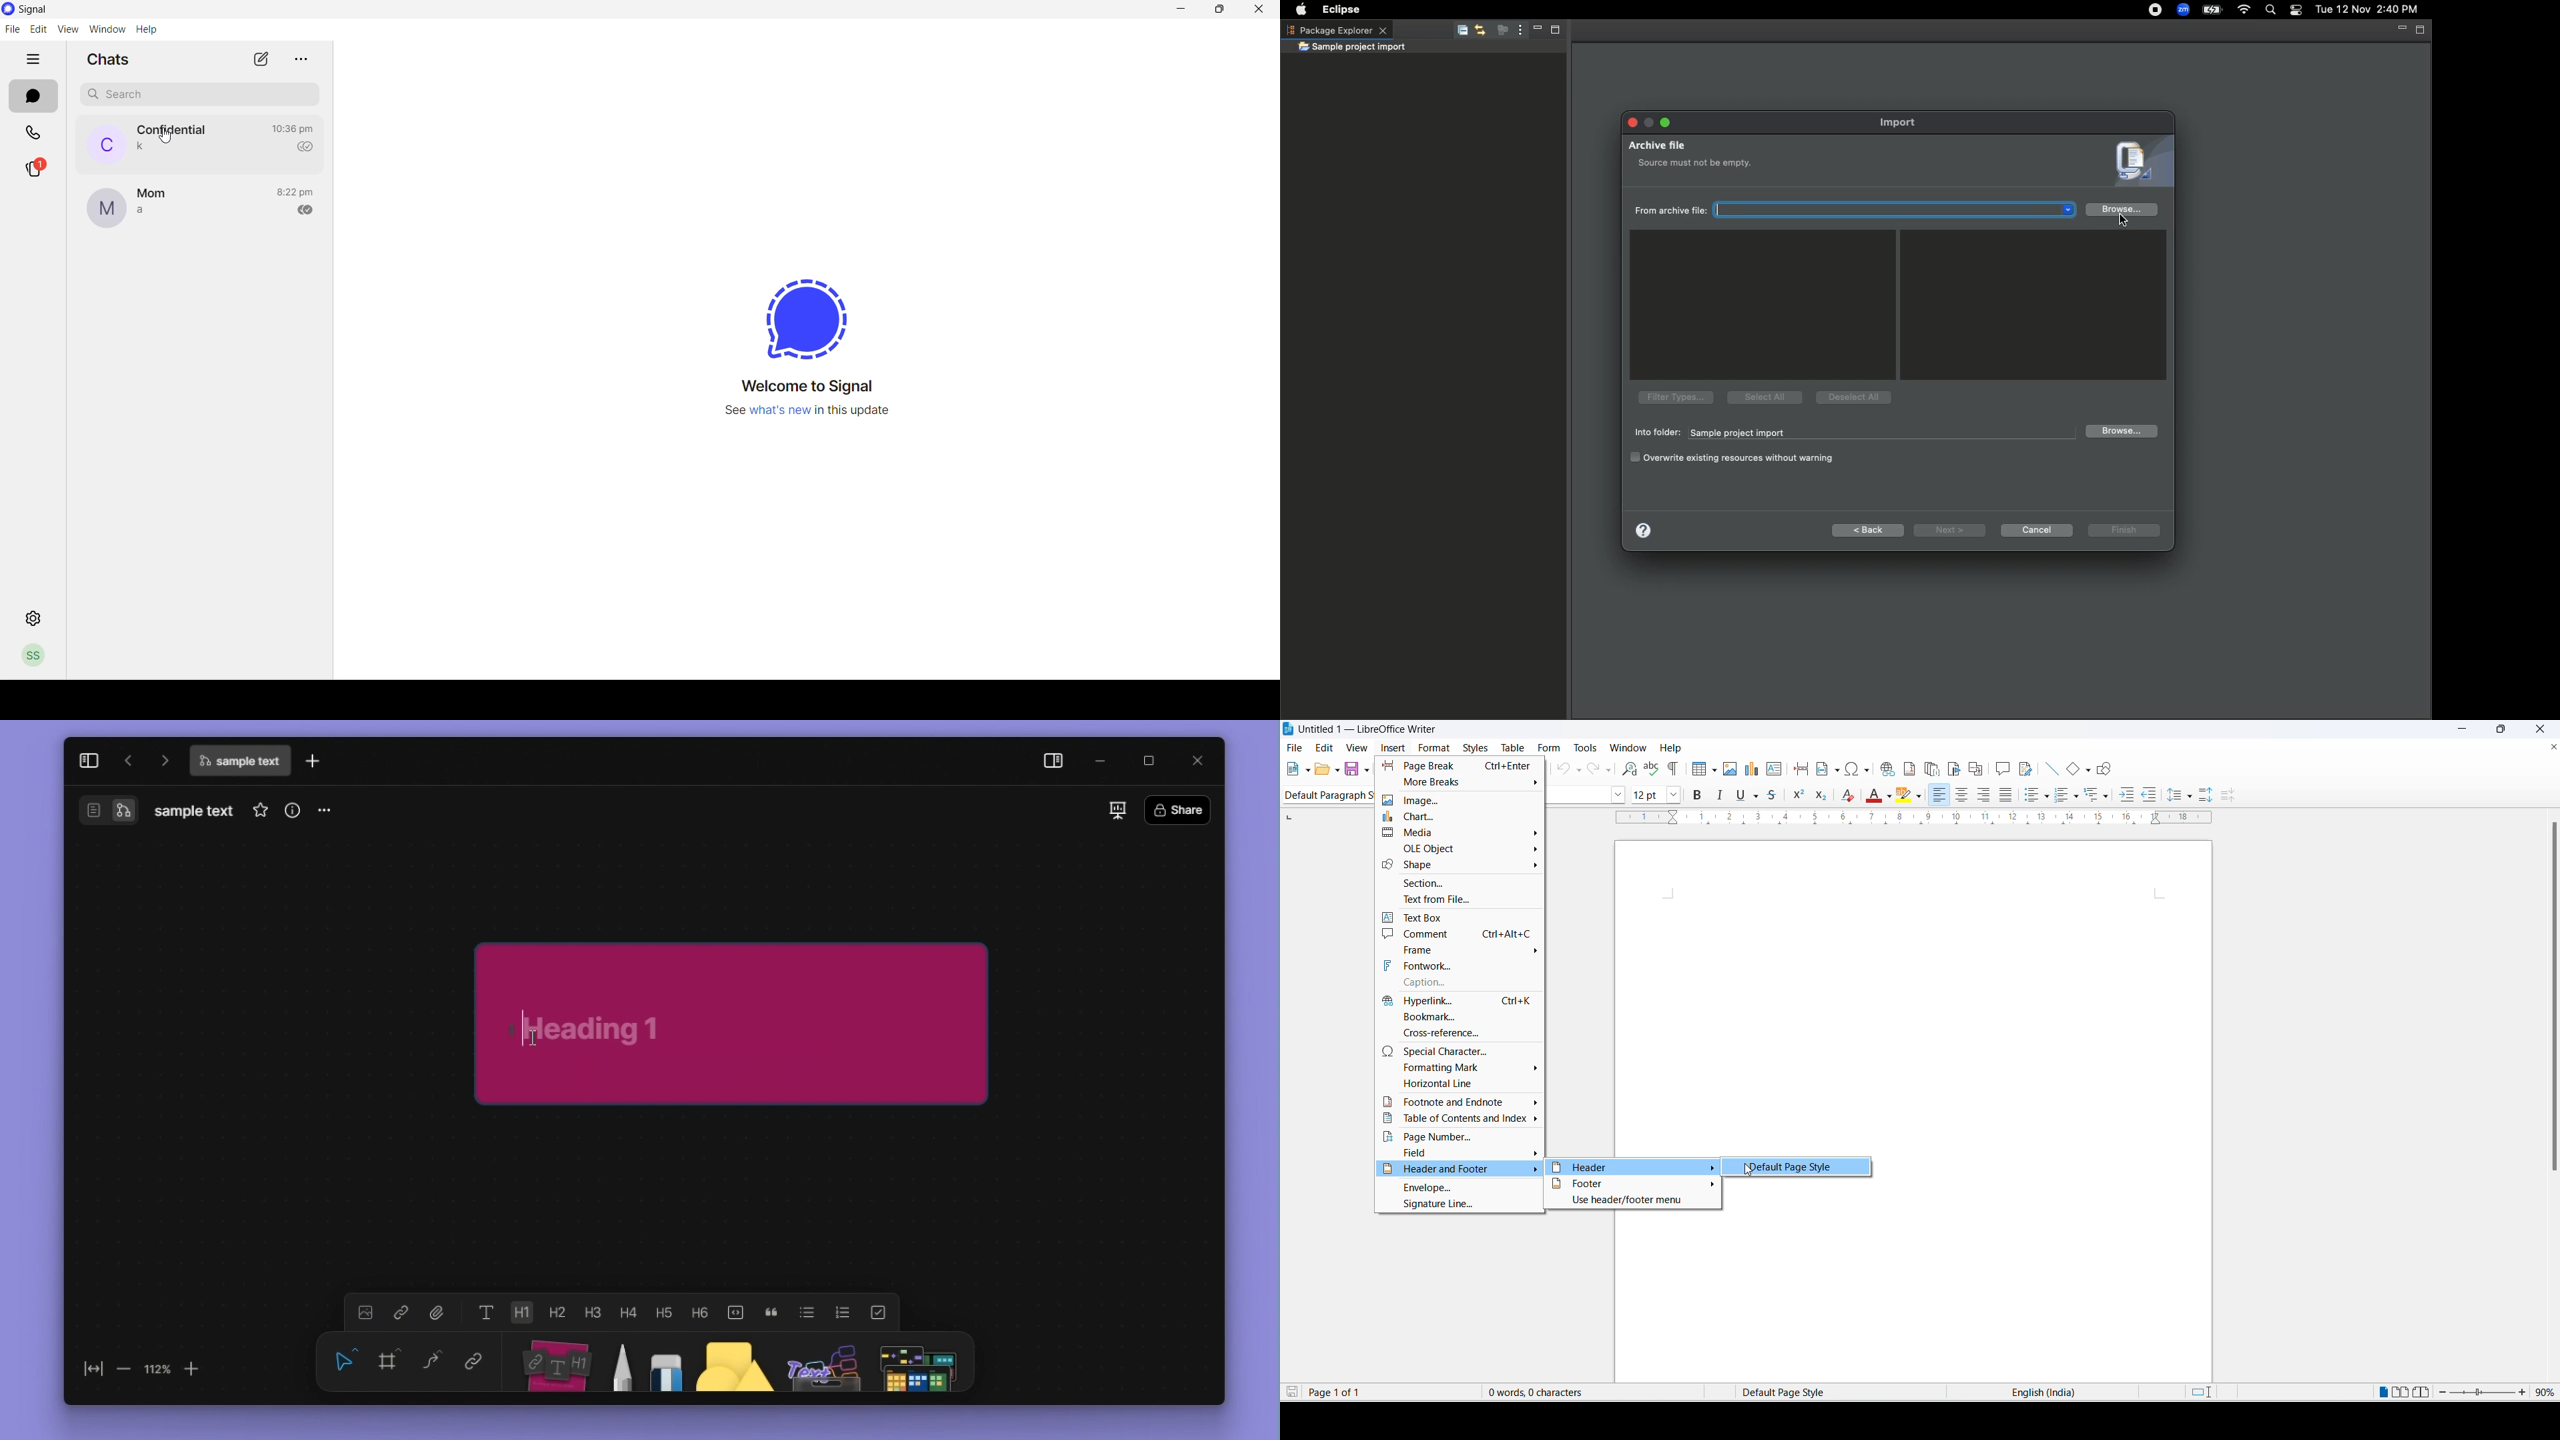 This screenshot has height=1456, width=2576. Describe the element at coordinates (1950, 530) in the screenshot. I see `Next` at that location.